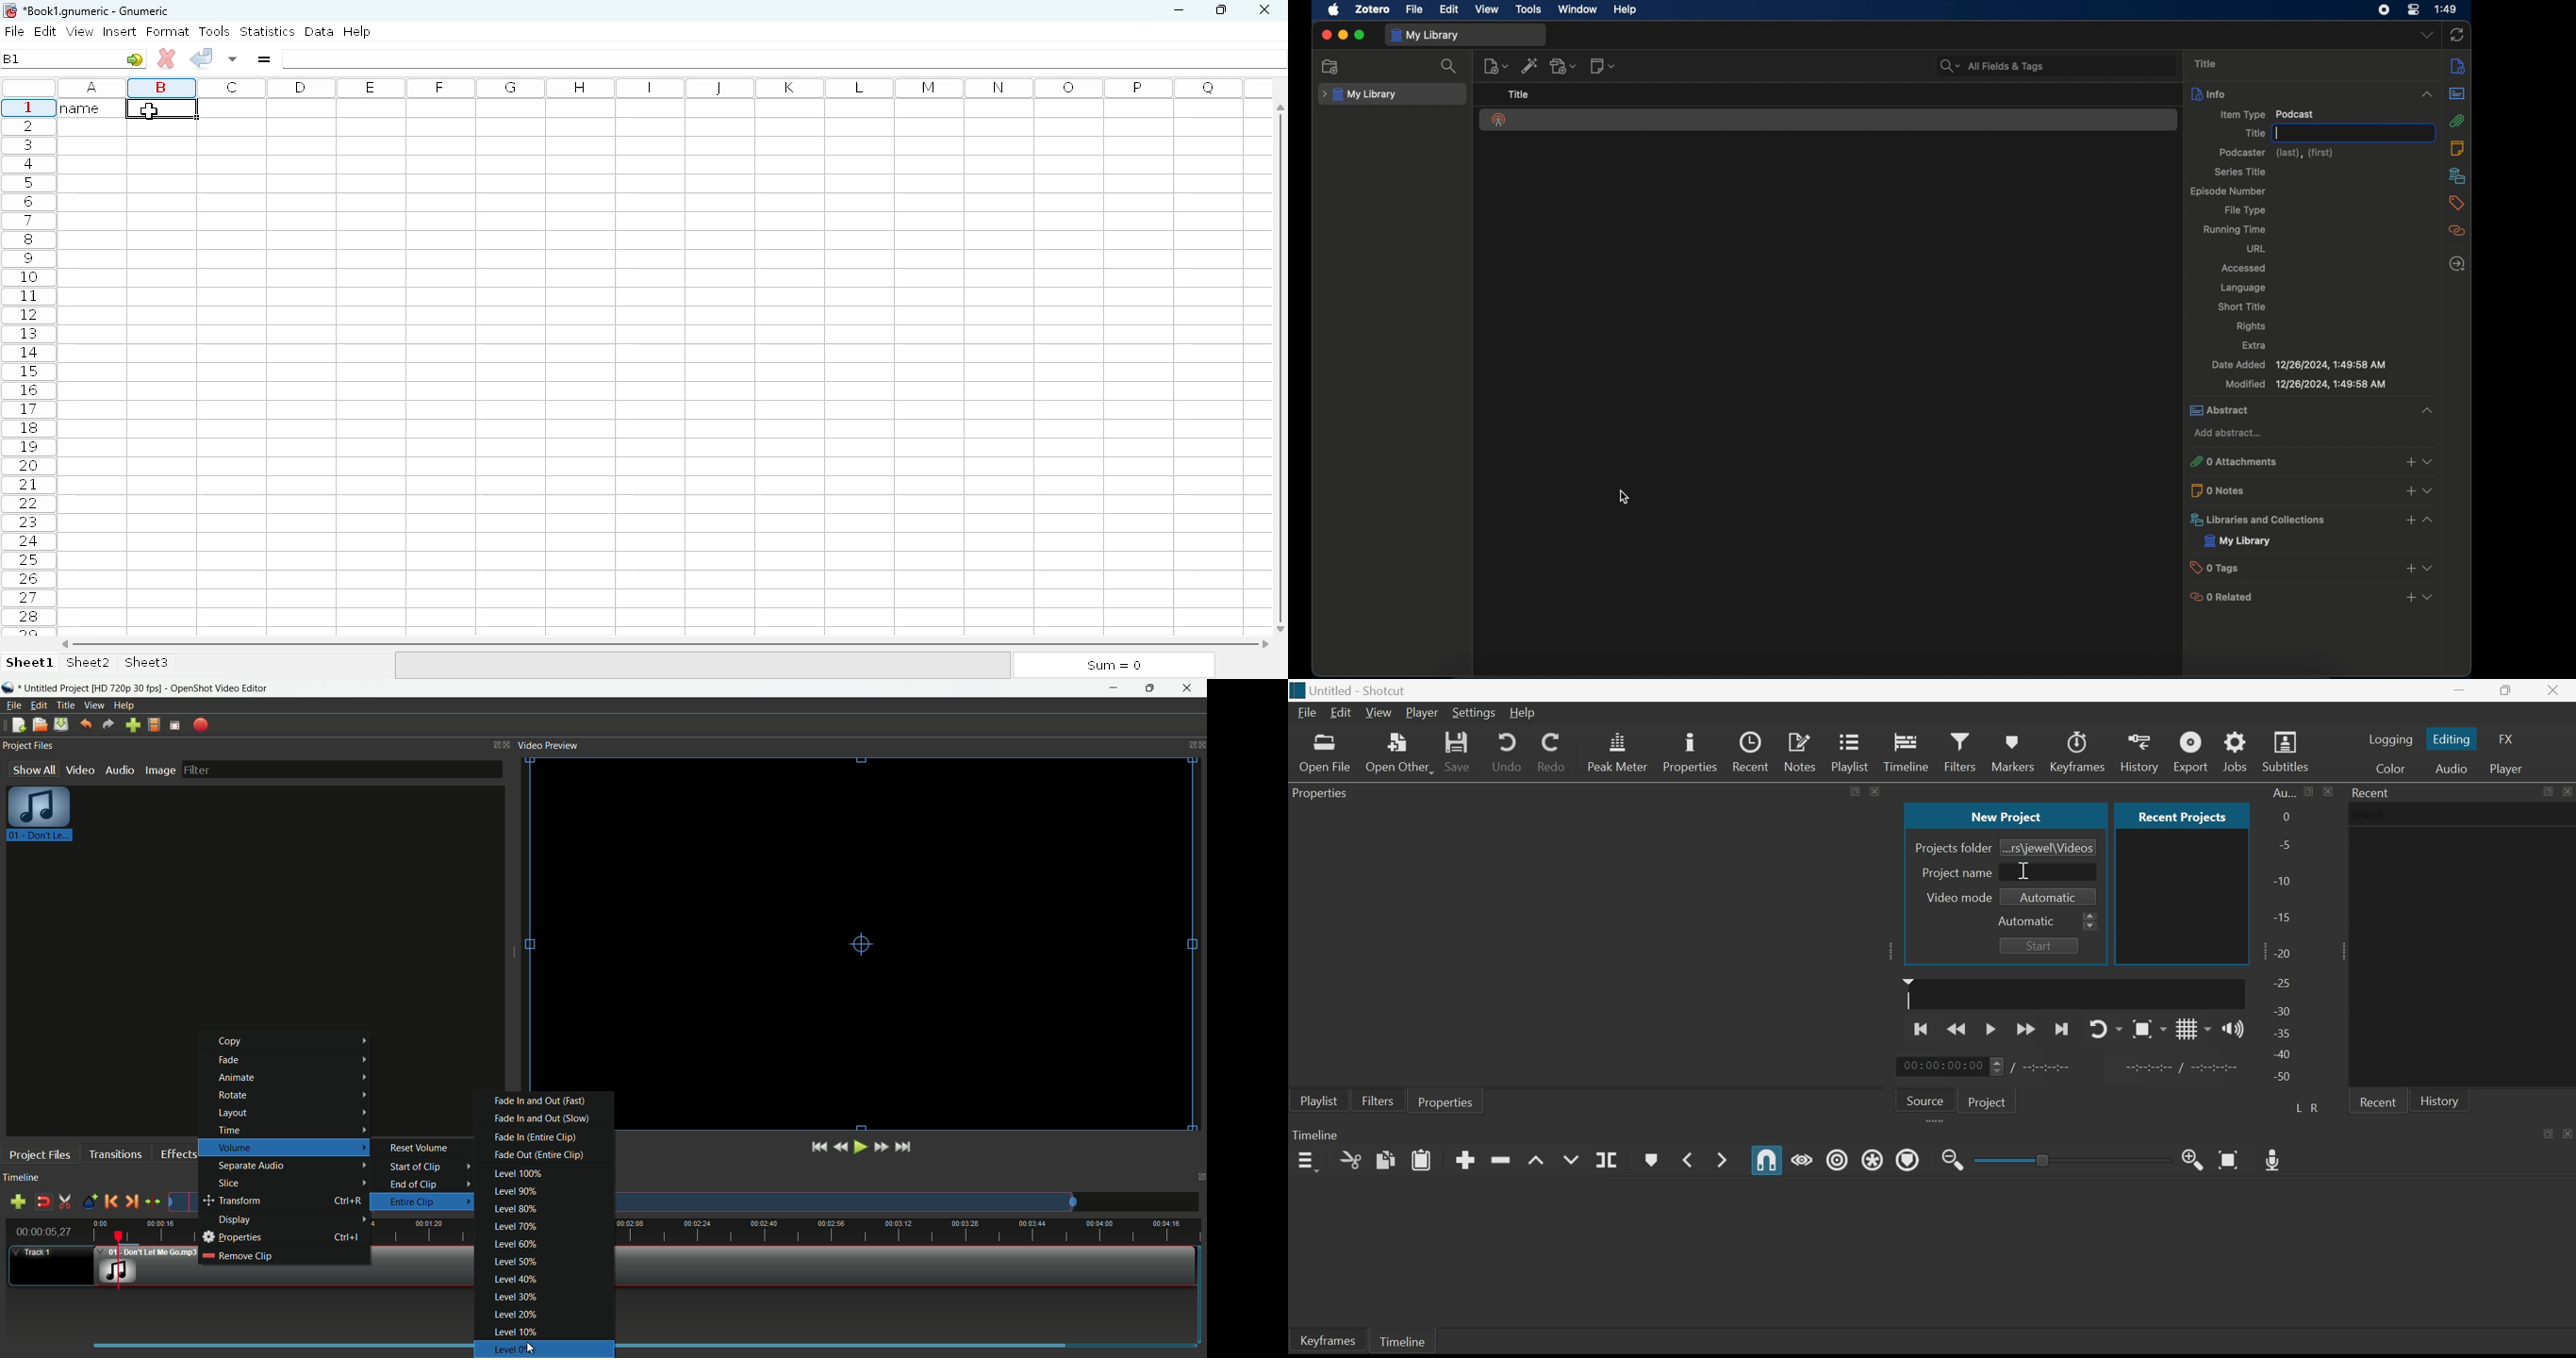 The image size is (2576, 1372). I want to click on sum = 0, so click(1112, 666).